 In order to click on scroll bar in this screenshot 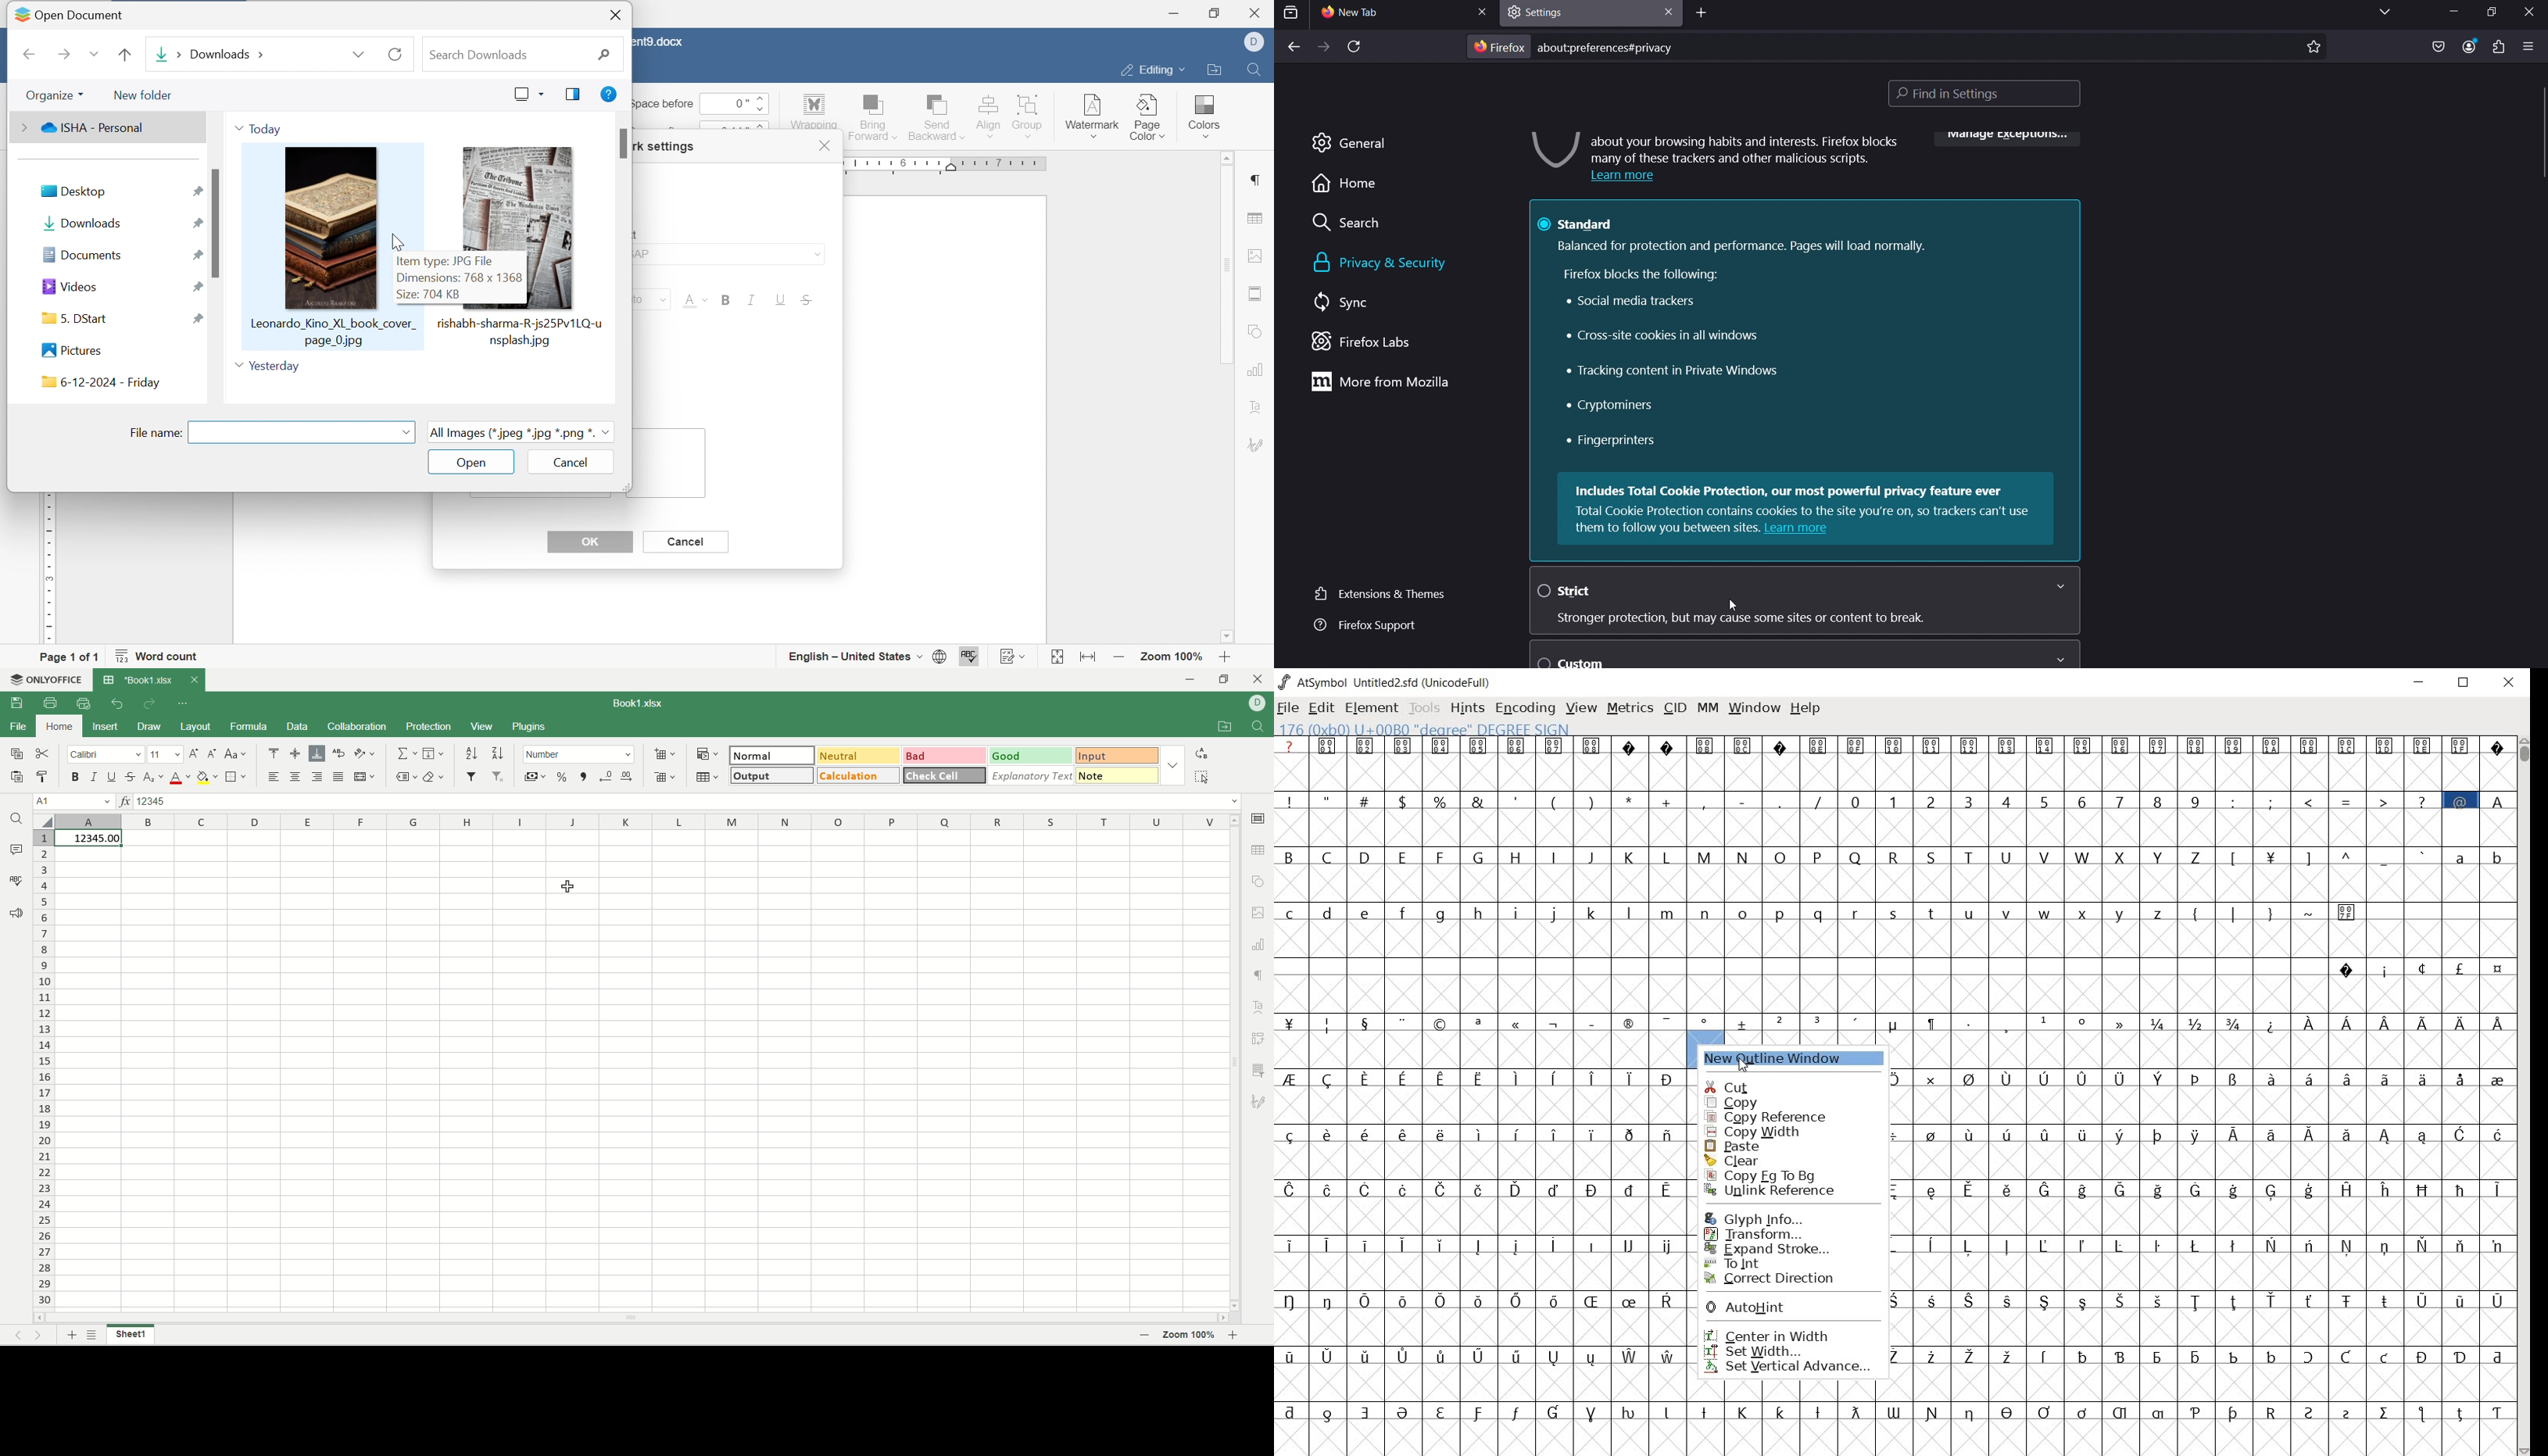, I will do `click(624, 142)`.